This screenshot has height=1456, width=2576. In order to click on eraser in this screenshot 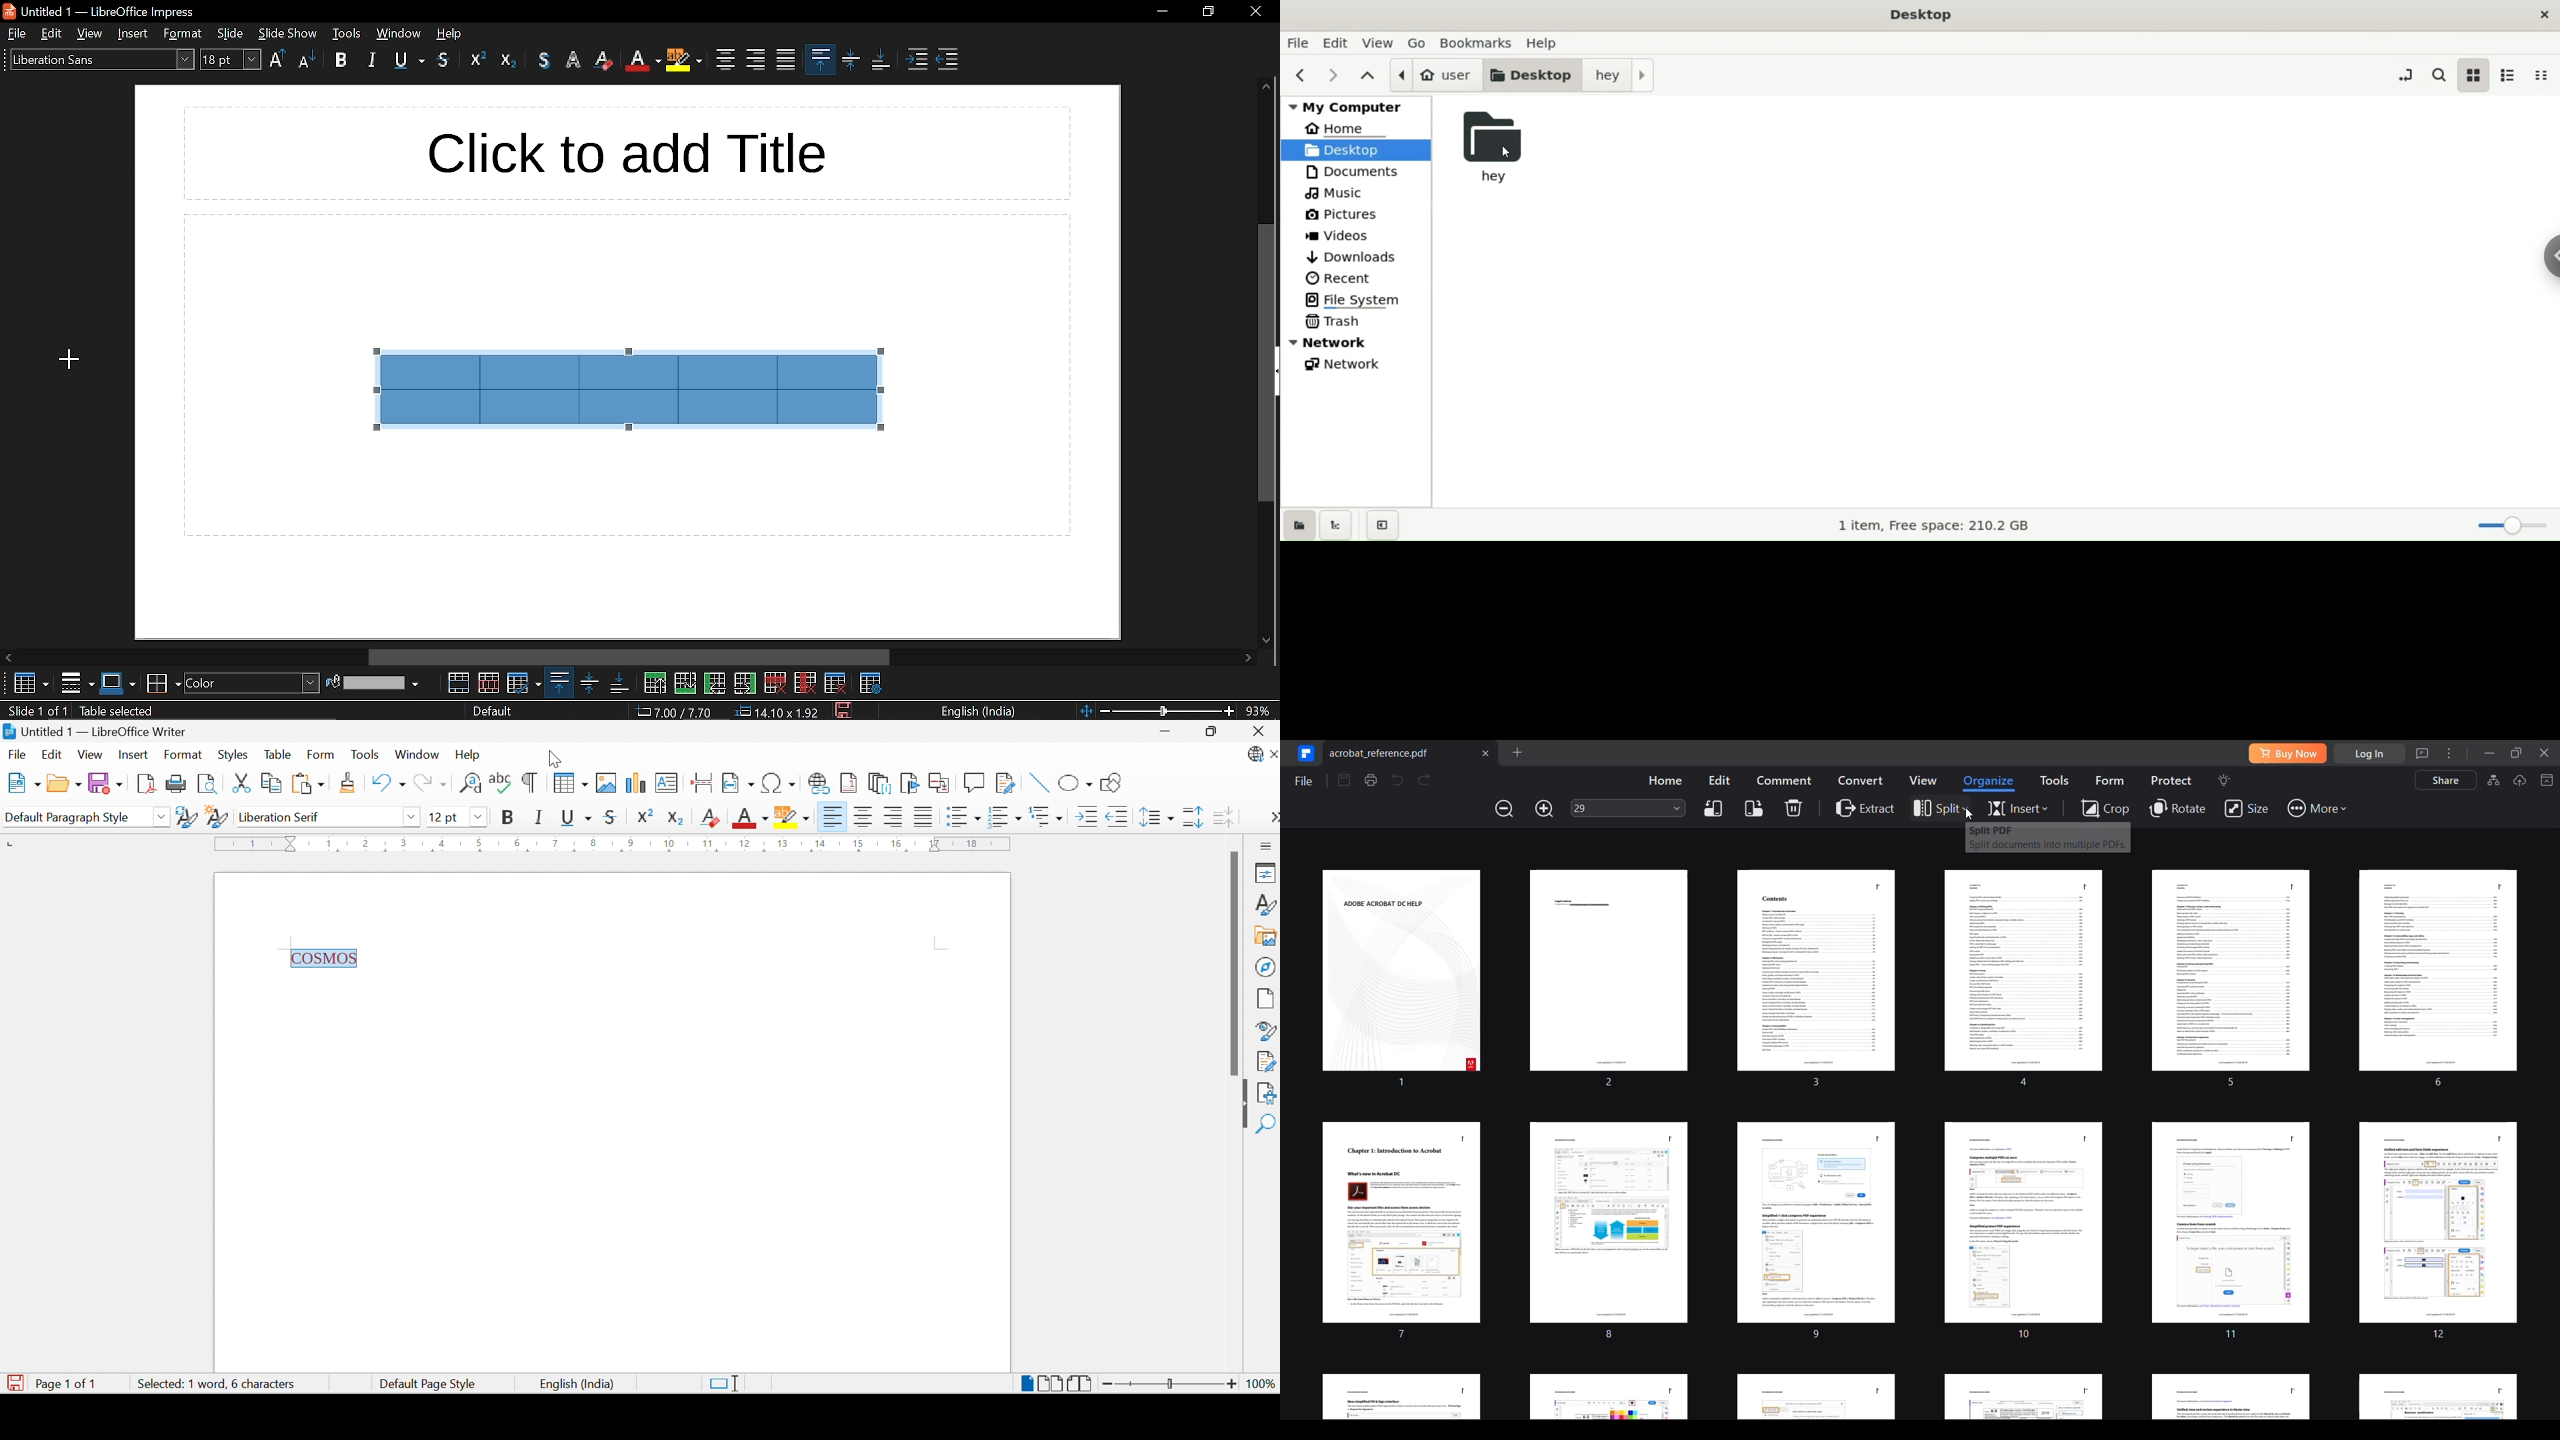, I will do `click(509, 59)`.